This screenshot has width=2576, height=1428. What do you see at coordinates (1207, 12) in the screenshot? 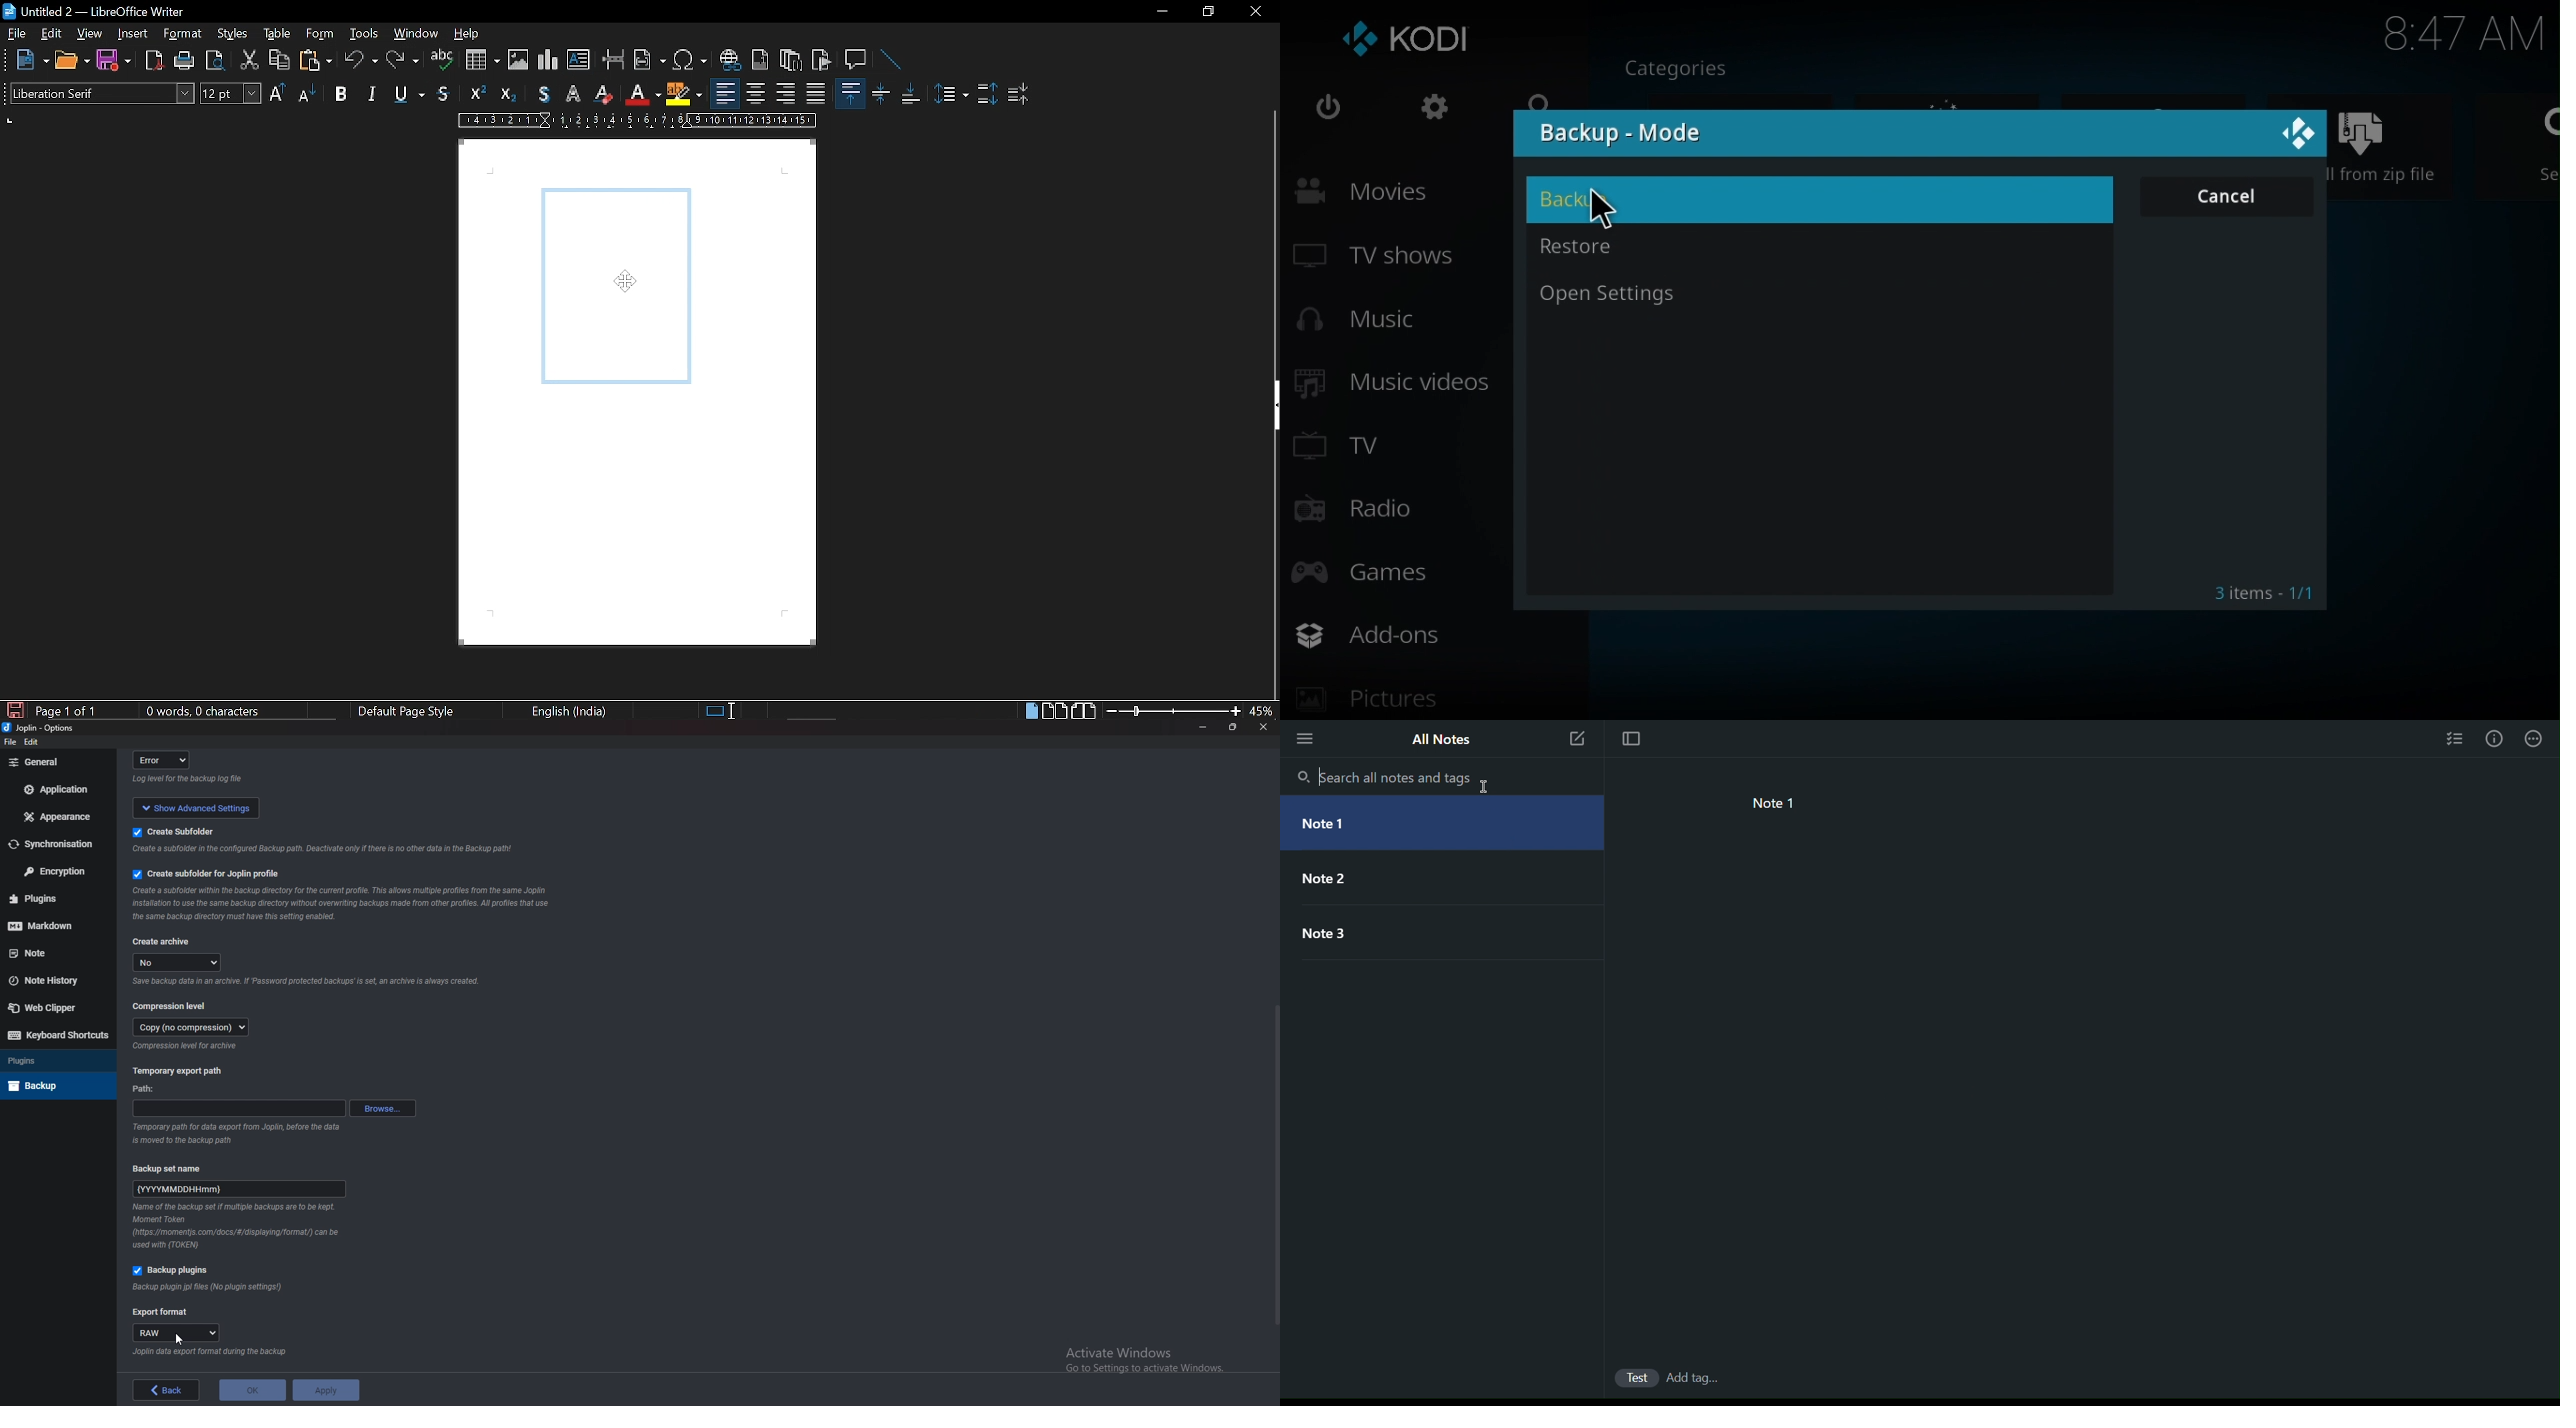
I see `restore down` at bounding box center [1207, 12].